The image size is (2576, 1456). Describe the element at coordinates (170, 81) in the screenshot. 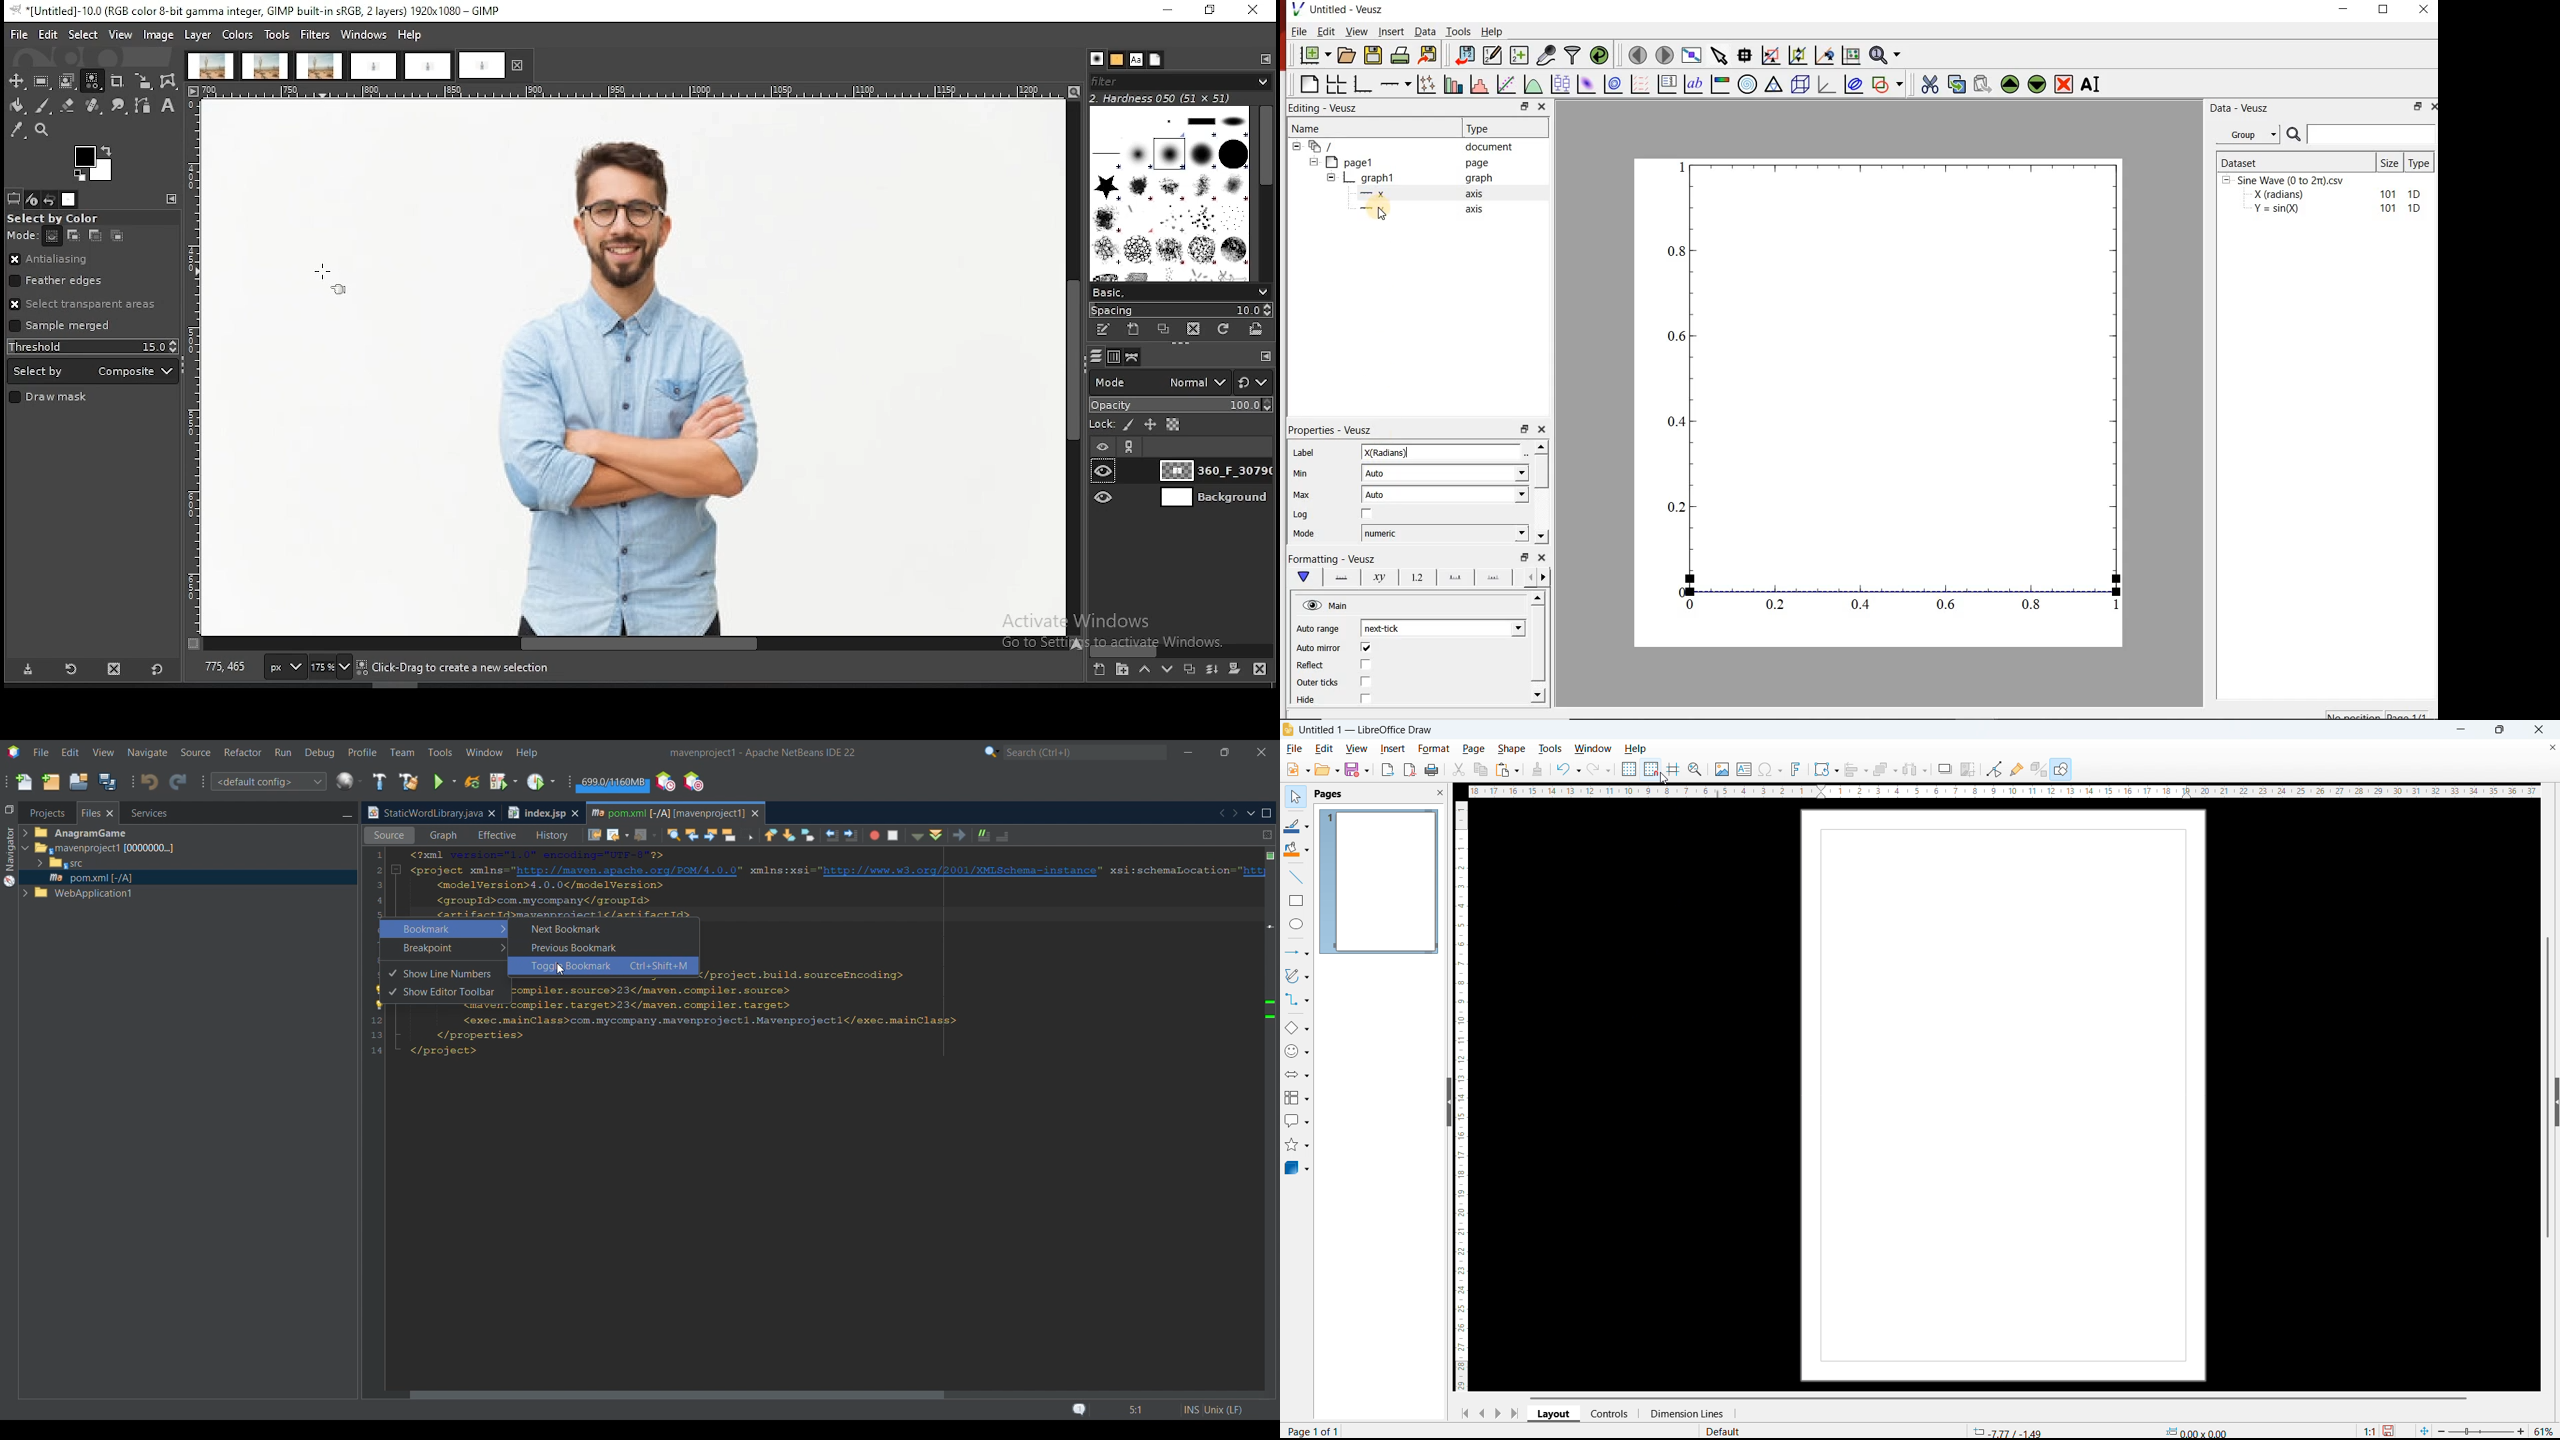

I see `cage transform tool` at that location.